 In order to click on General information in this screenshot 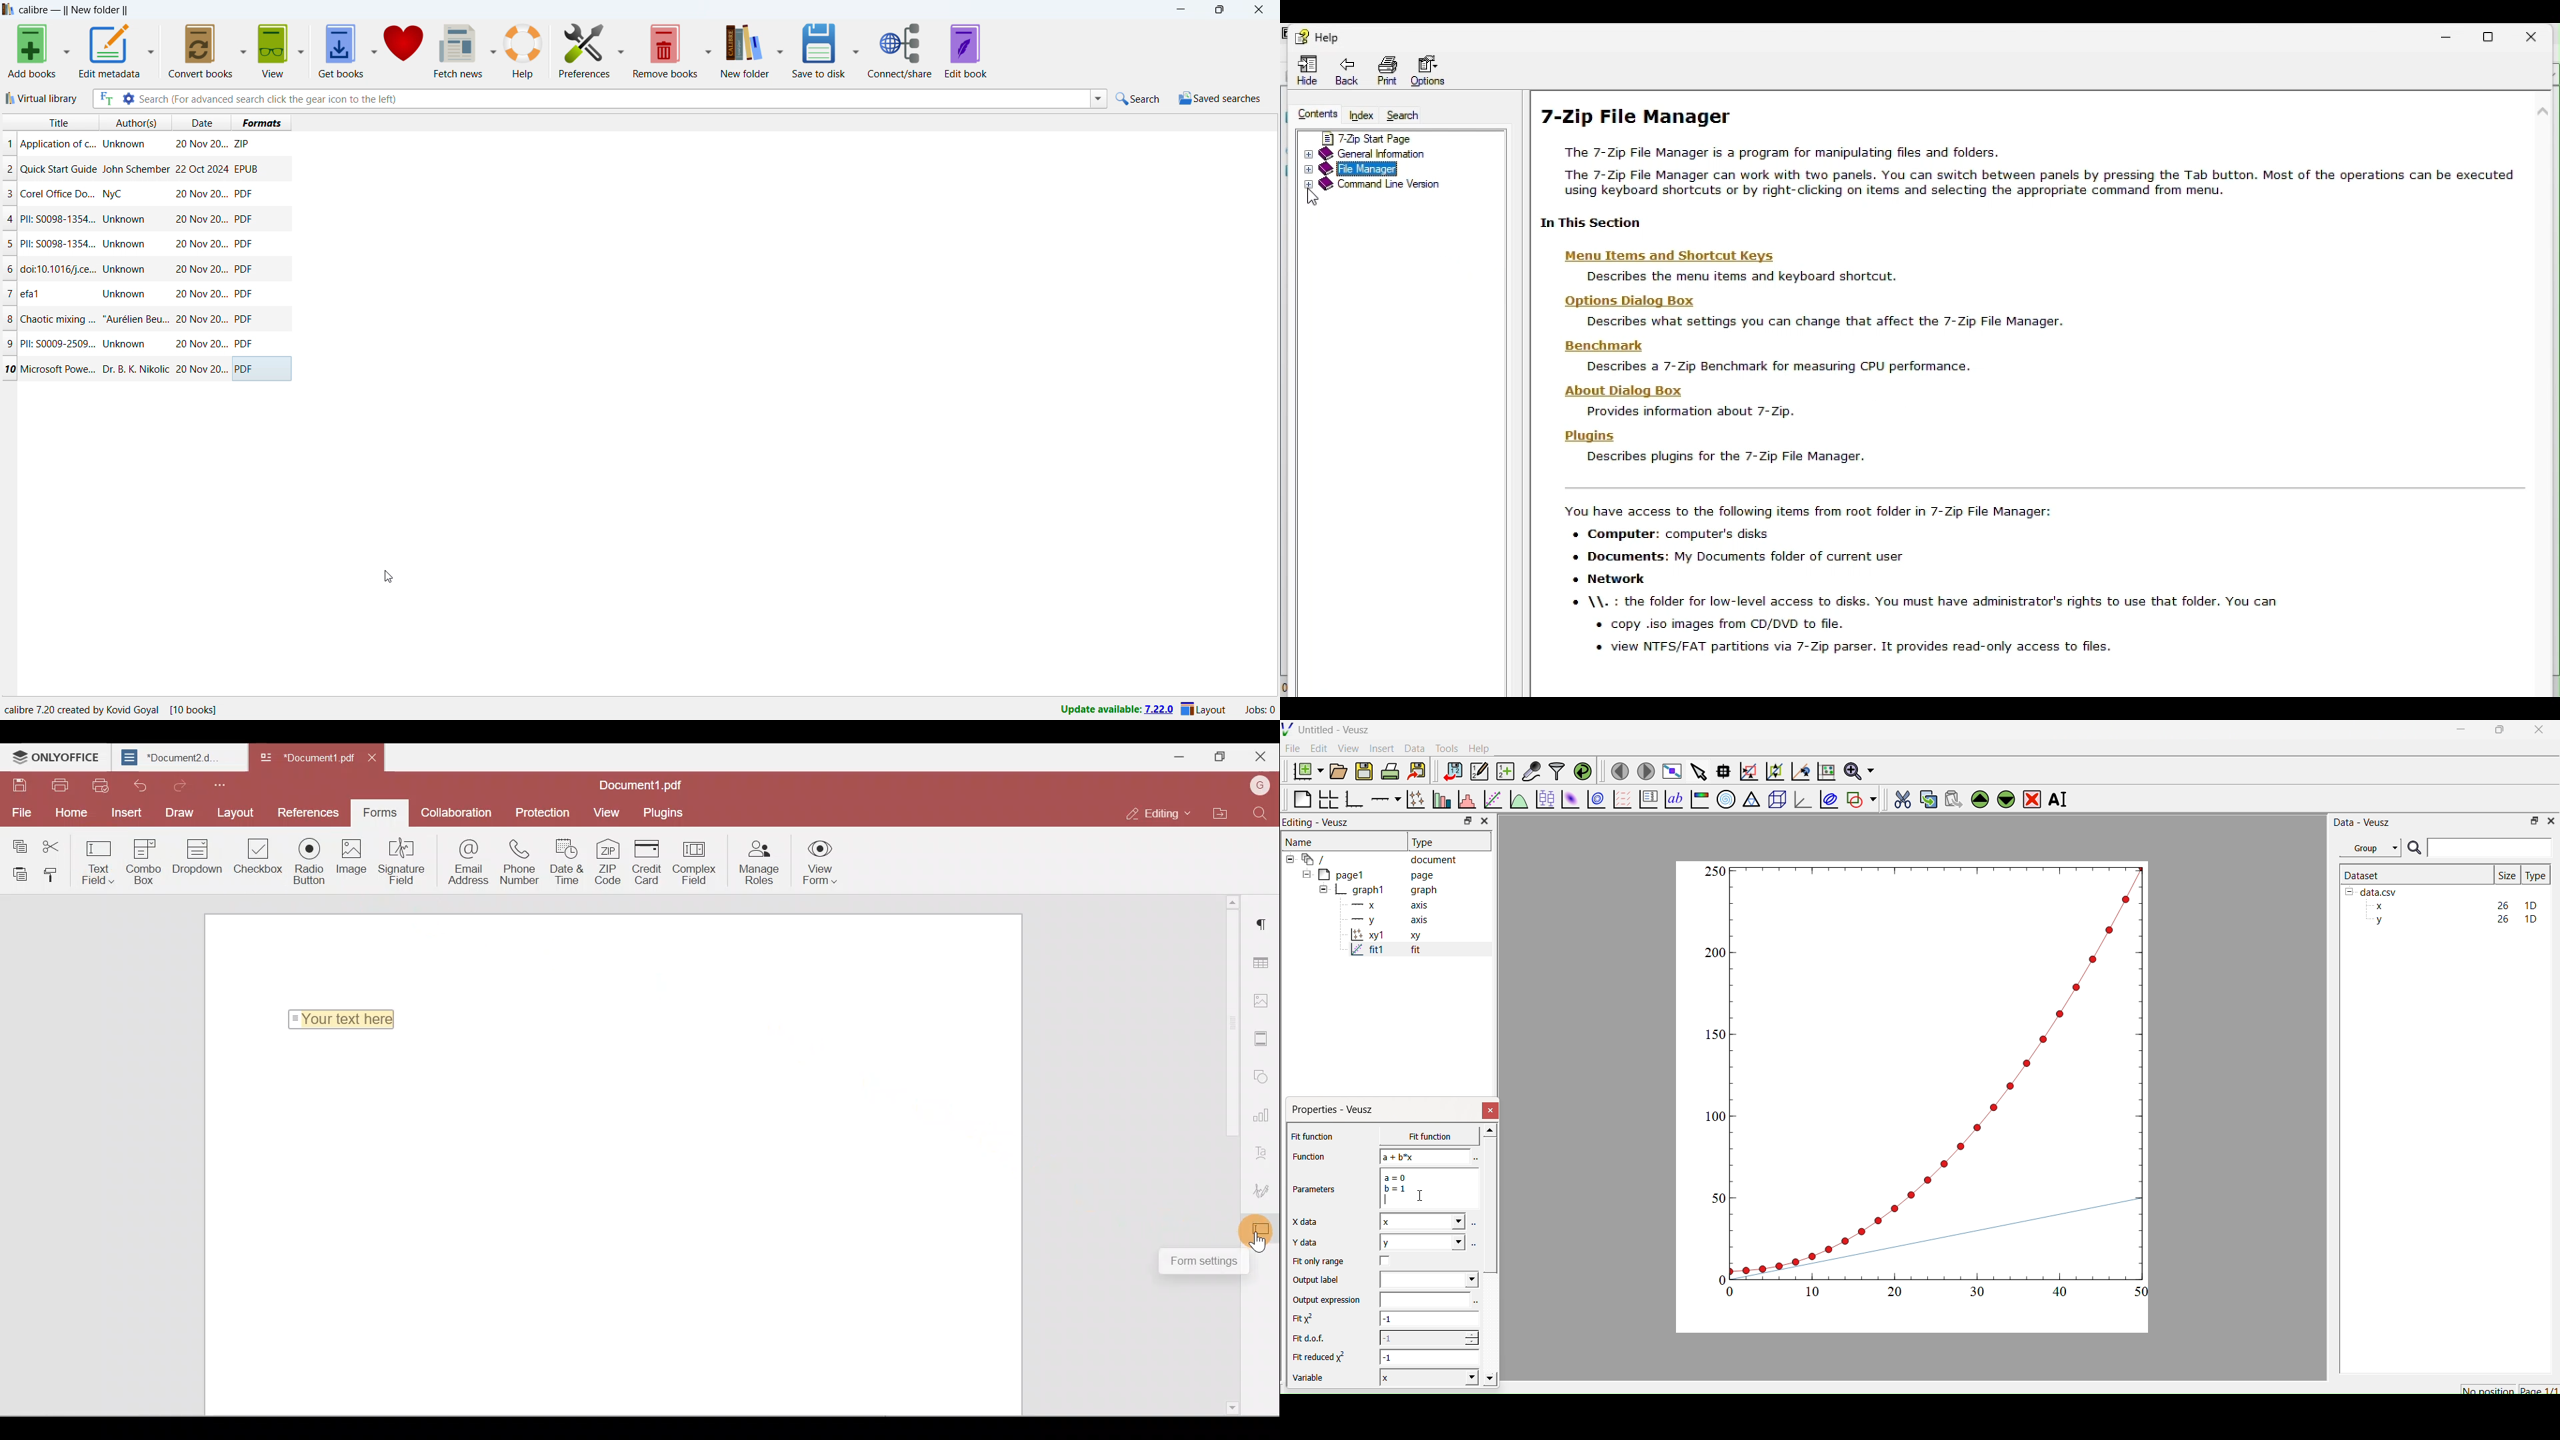, I will do `click(1392, 154)`.